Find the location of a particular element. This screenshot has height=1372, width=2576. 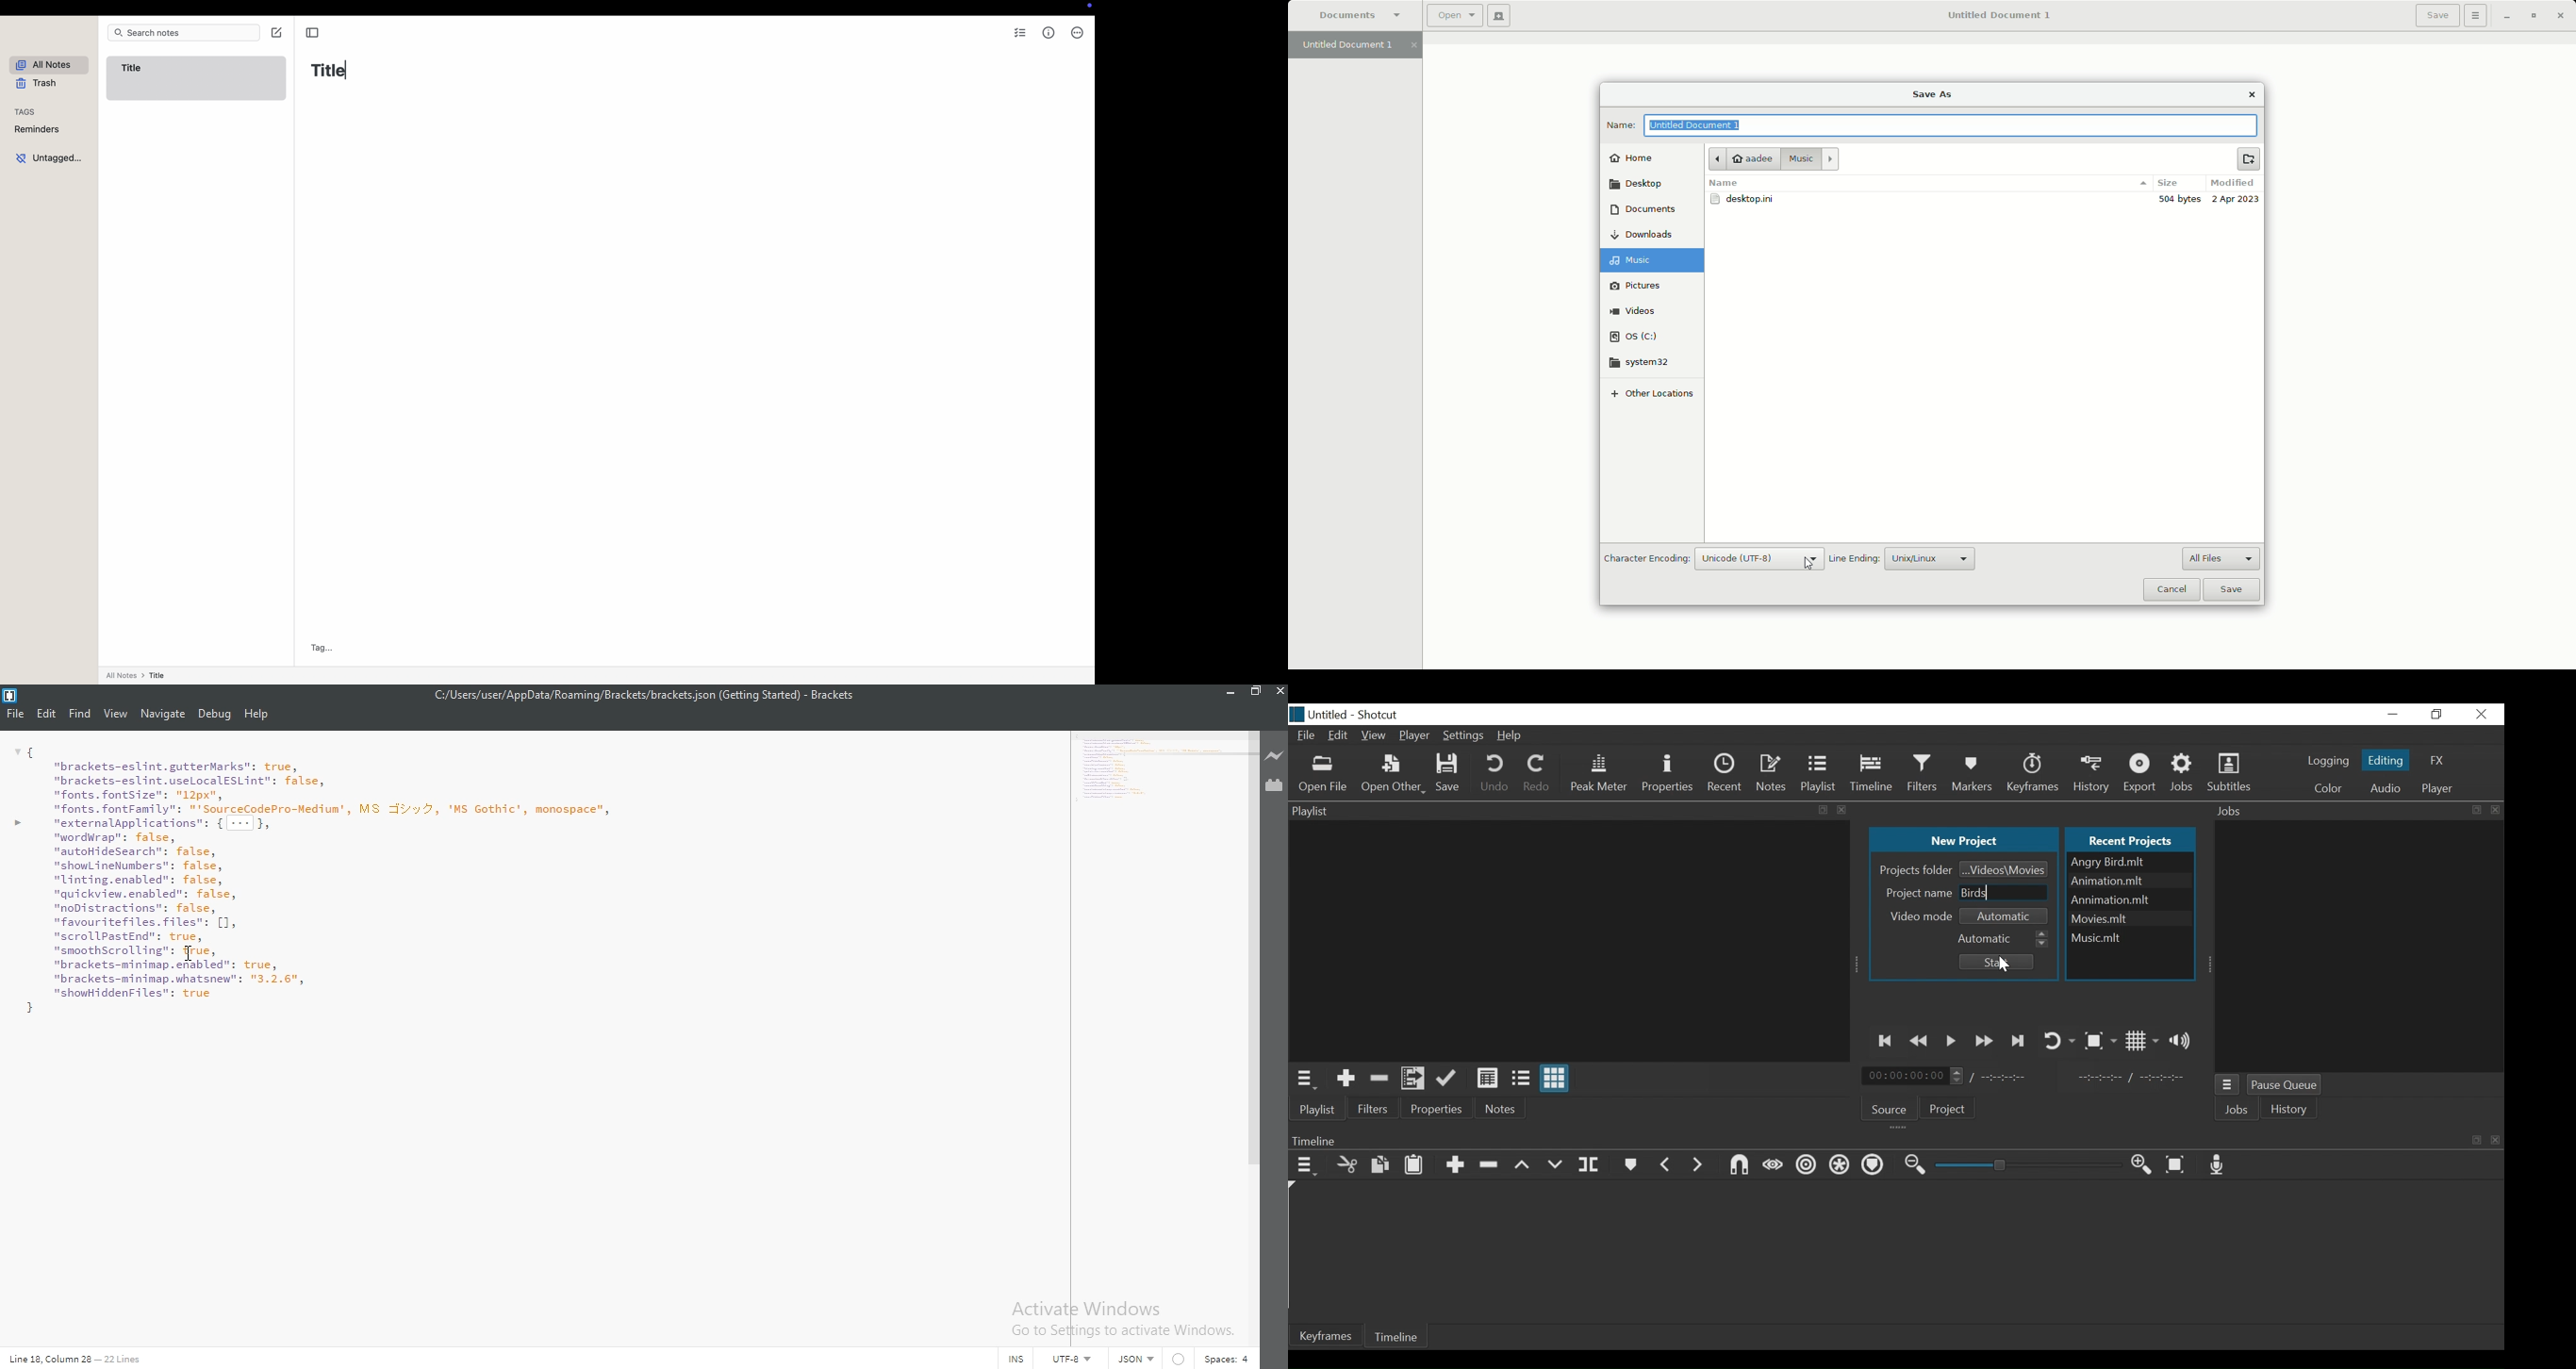

Save is located at coordinates (2434, 15).